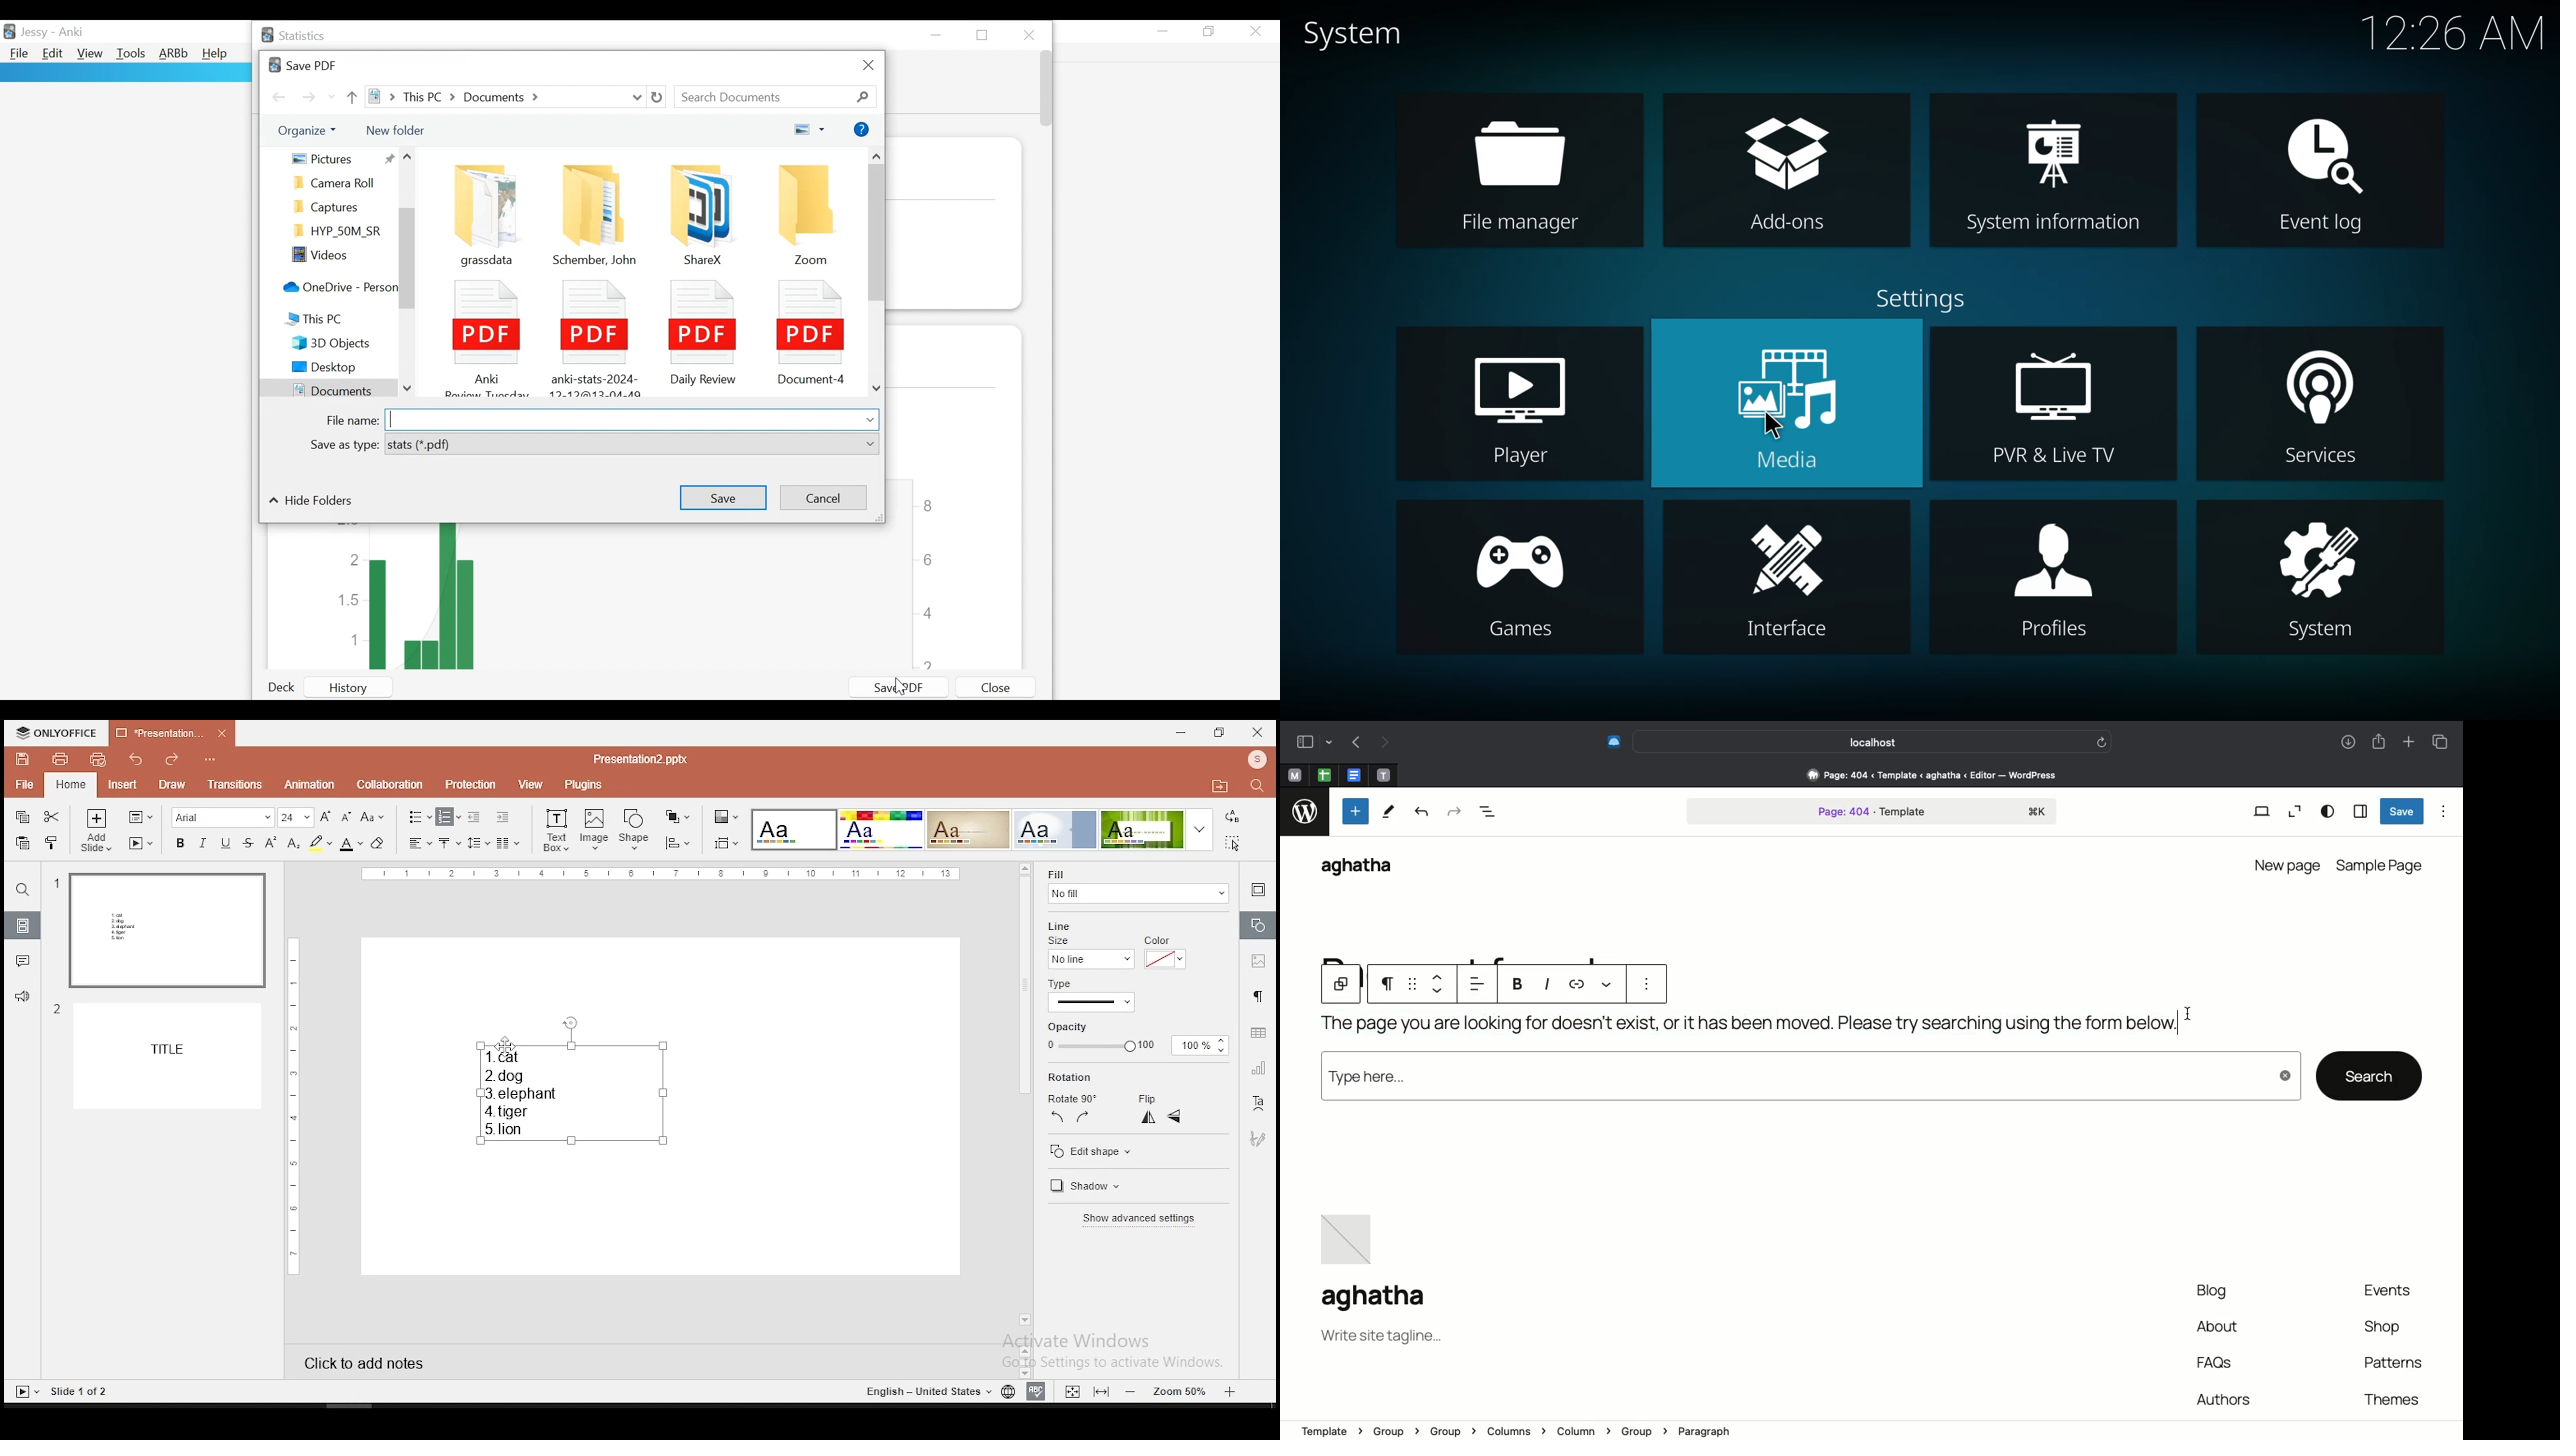 This screenshot has height=1456, width=2576. I want to click on Image, so click(1351, 1235).